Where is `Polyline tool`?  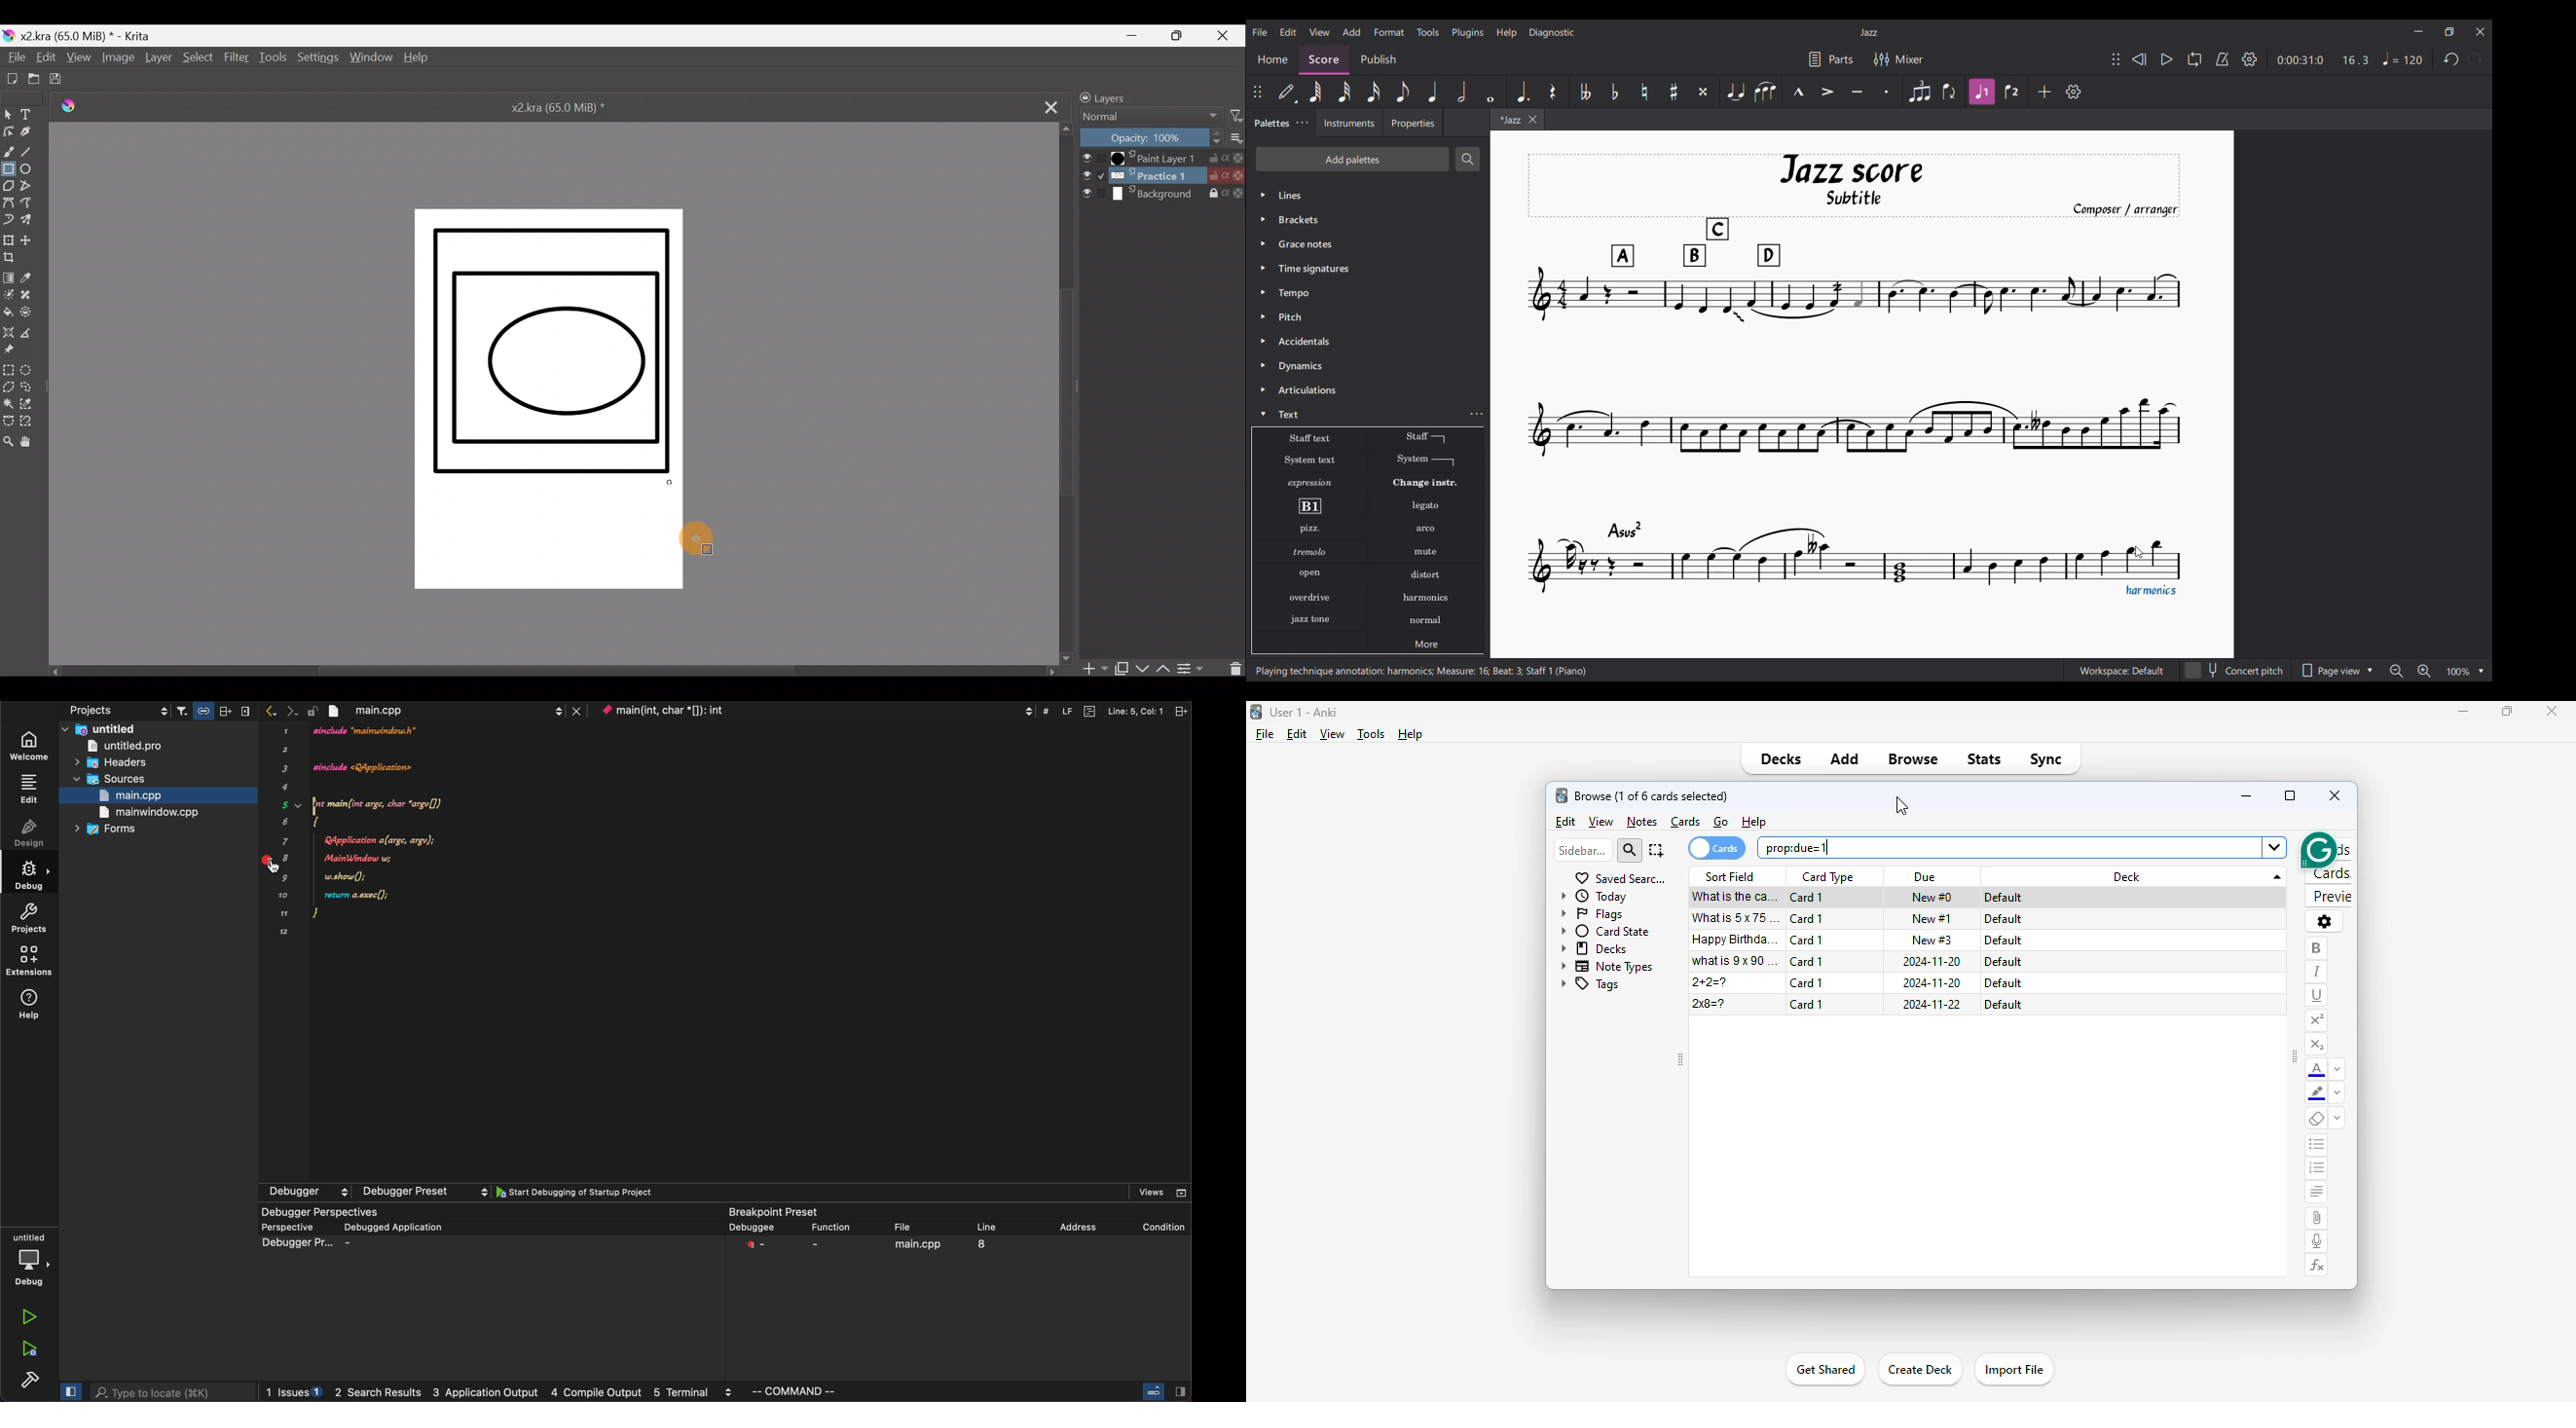 Polyline tool is located at coordinates (30, 188).